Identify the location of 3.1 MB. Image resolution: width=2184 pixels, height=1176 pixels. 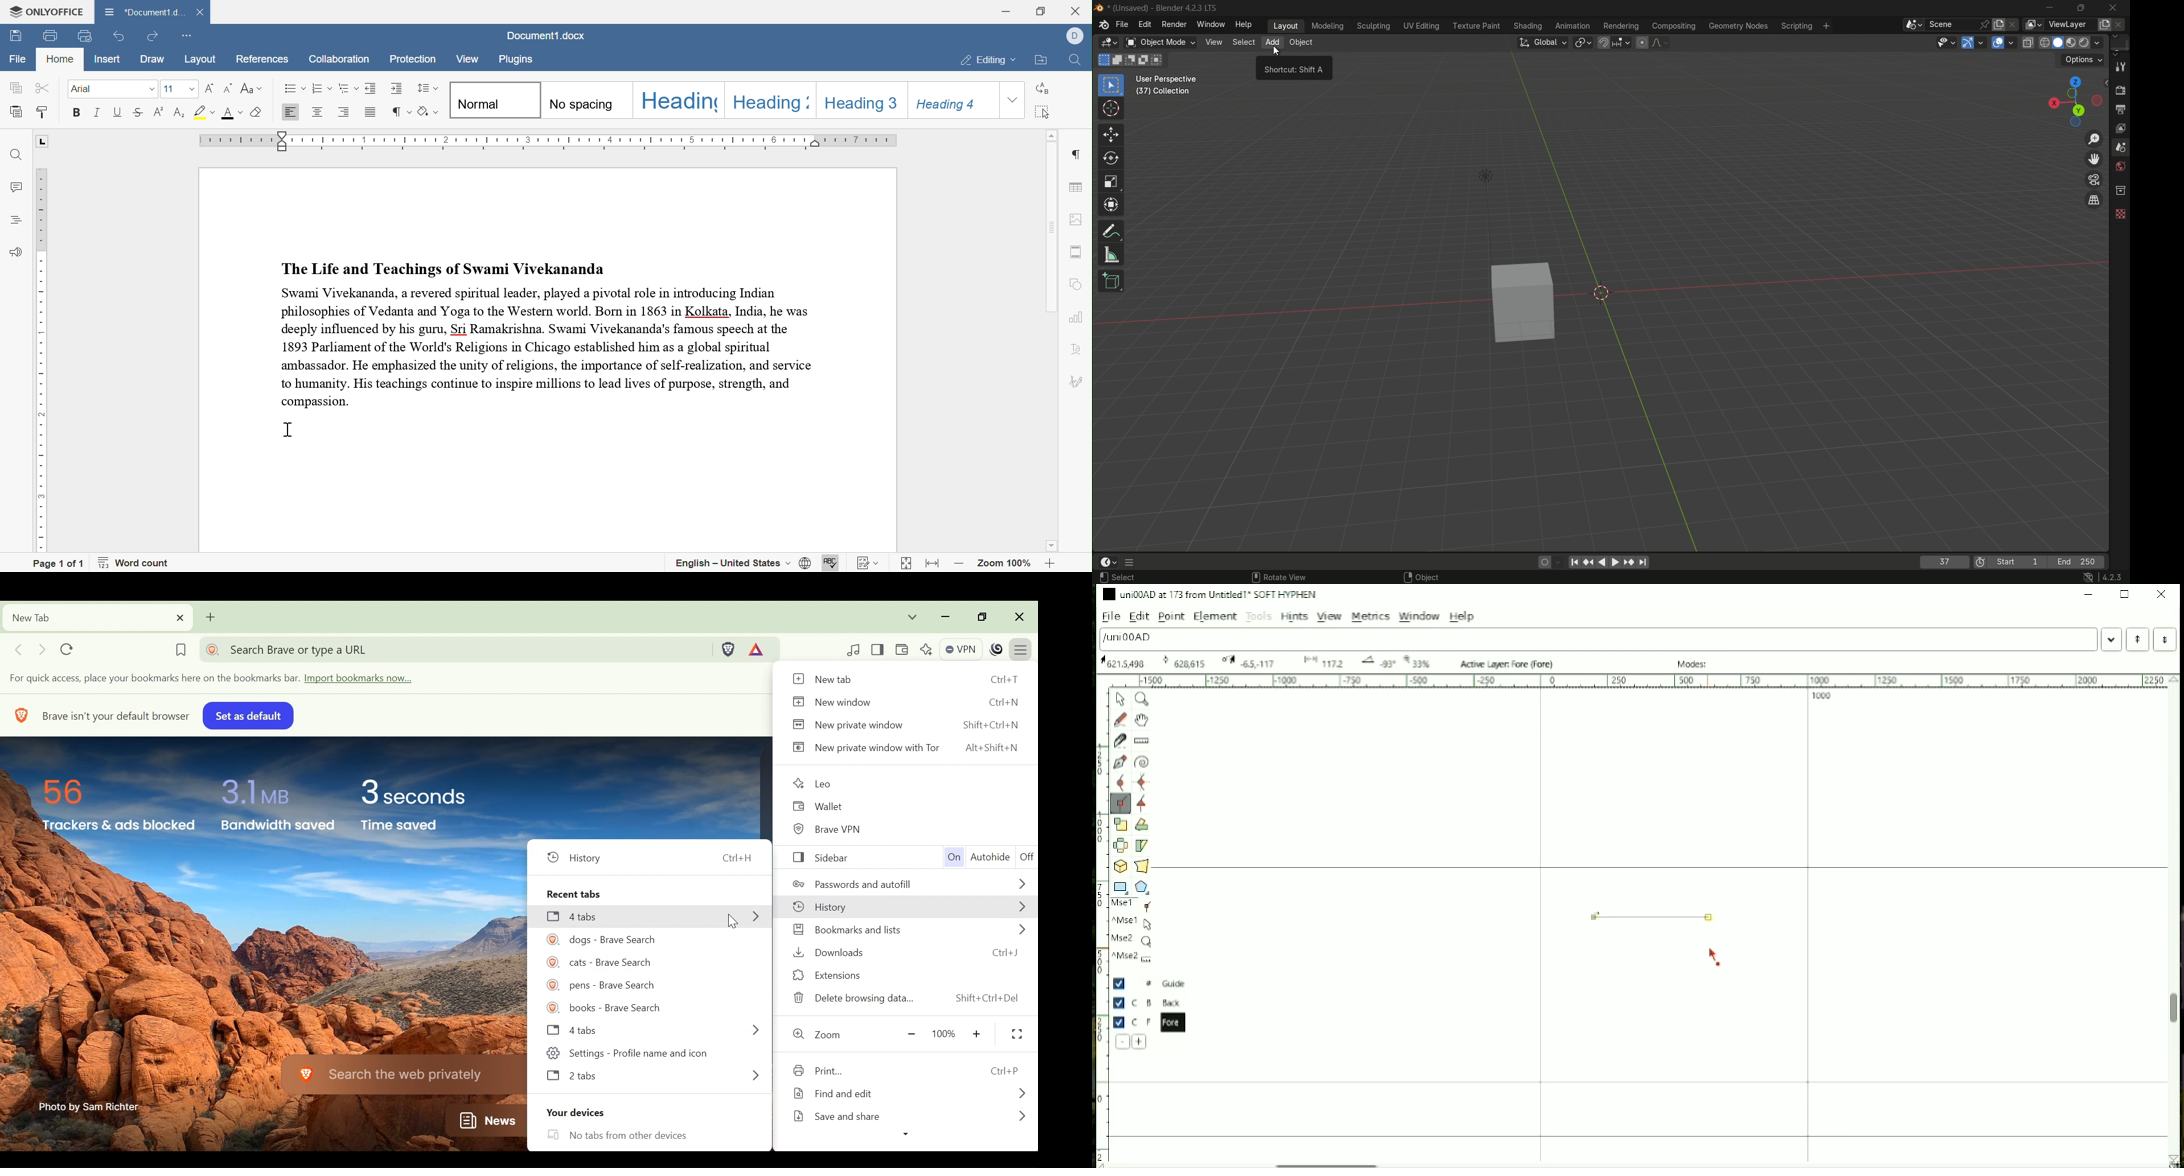
(254, 789).